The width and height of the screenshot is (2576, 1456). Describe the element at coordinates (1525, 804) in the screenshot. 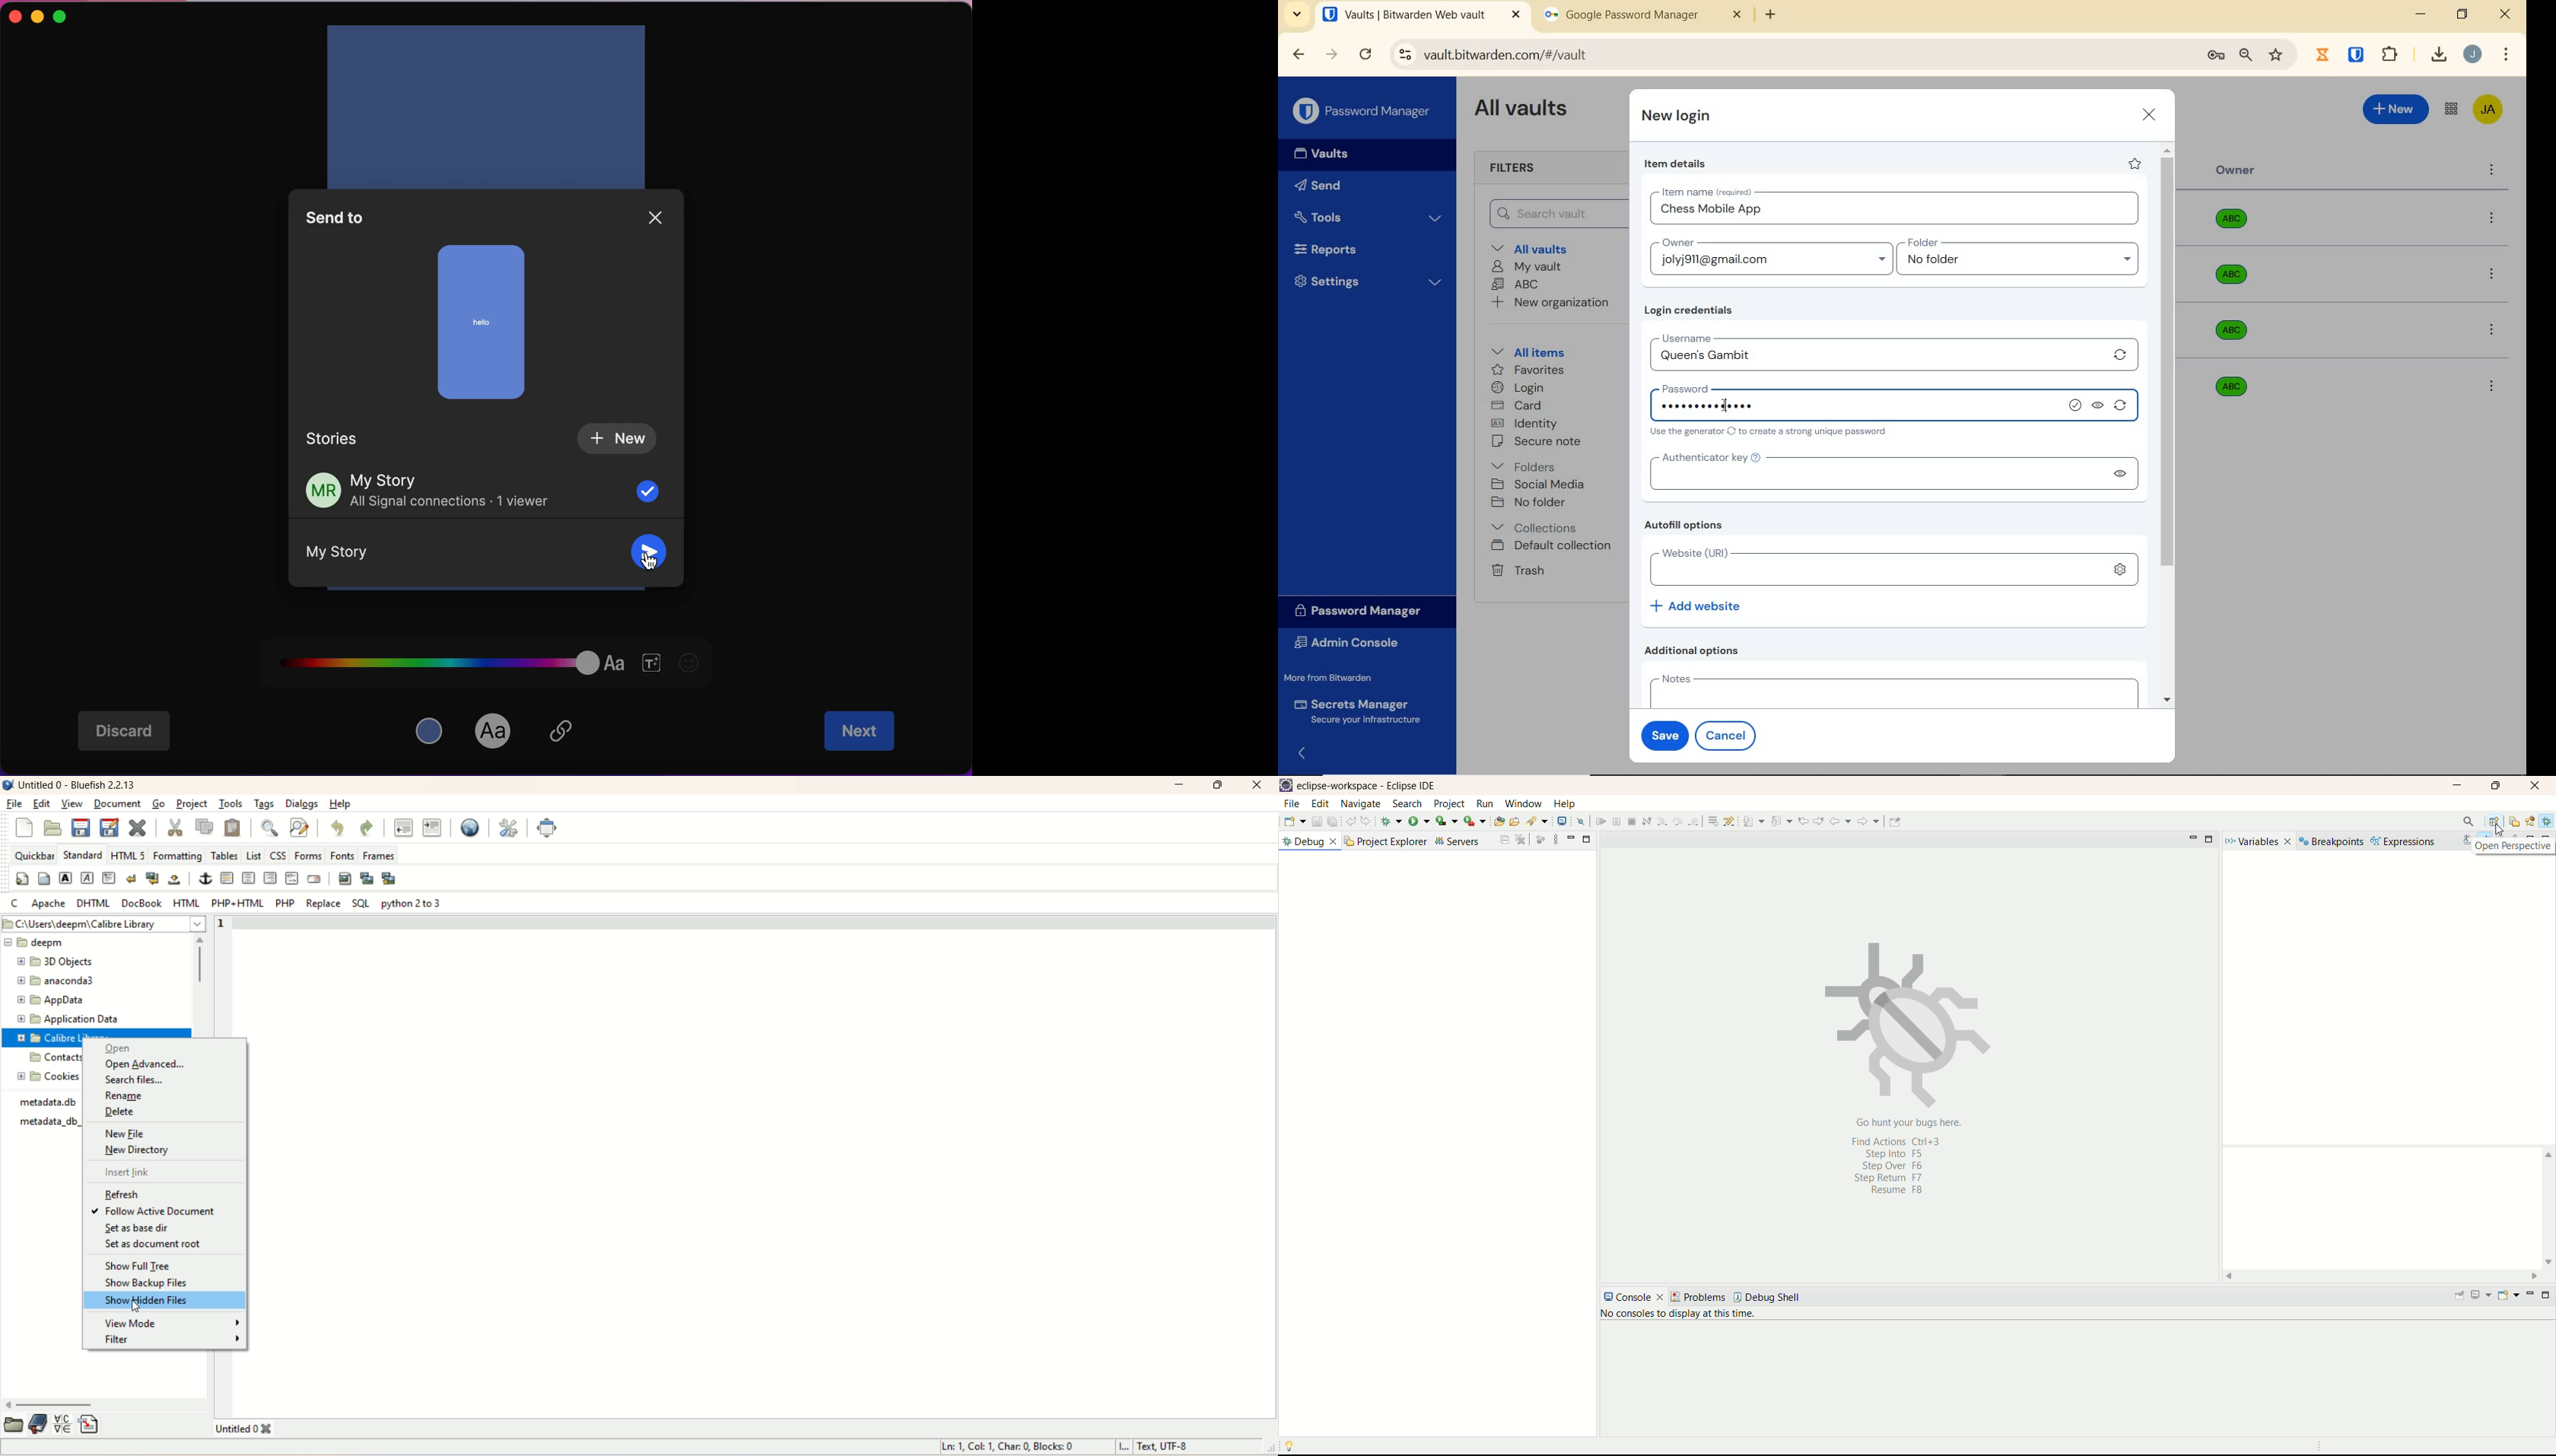

I see `window` at that location.